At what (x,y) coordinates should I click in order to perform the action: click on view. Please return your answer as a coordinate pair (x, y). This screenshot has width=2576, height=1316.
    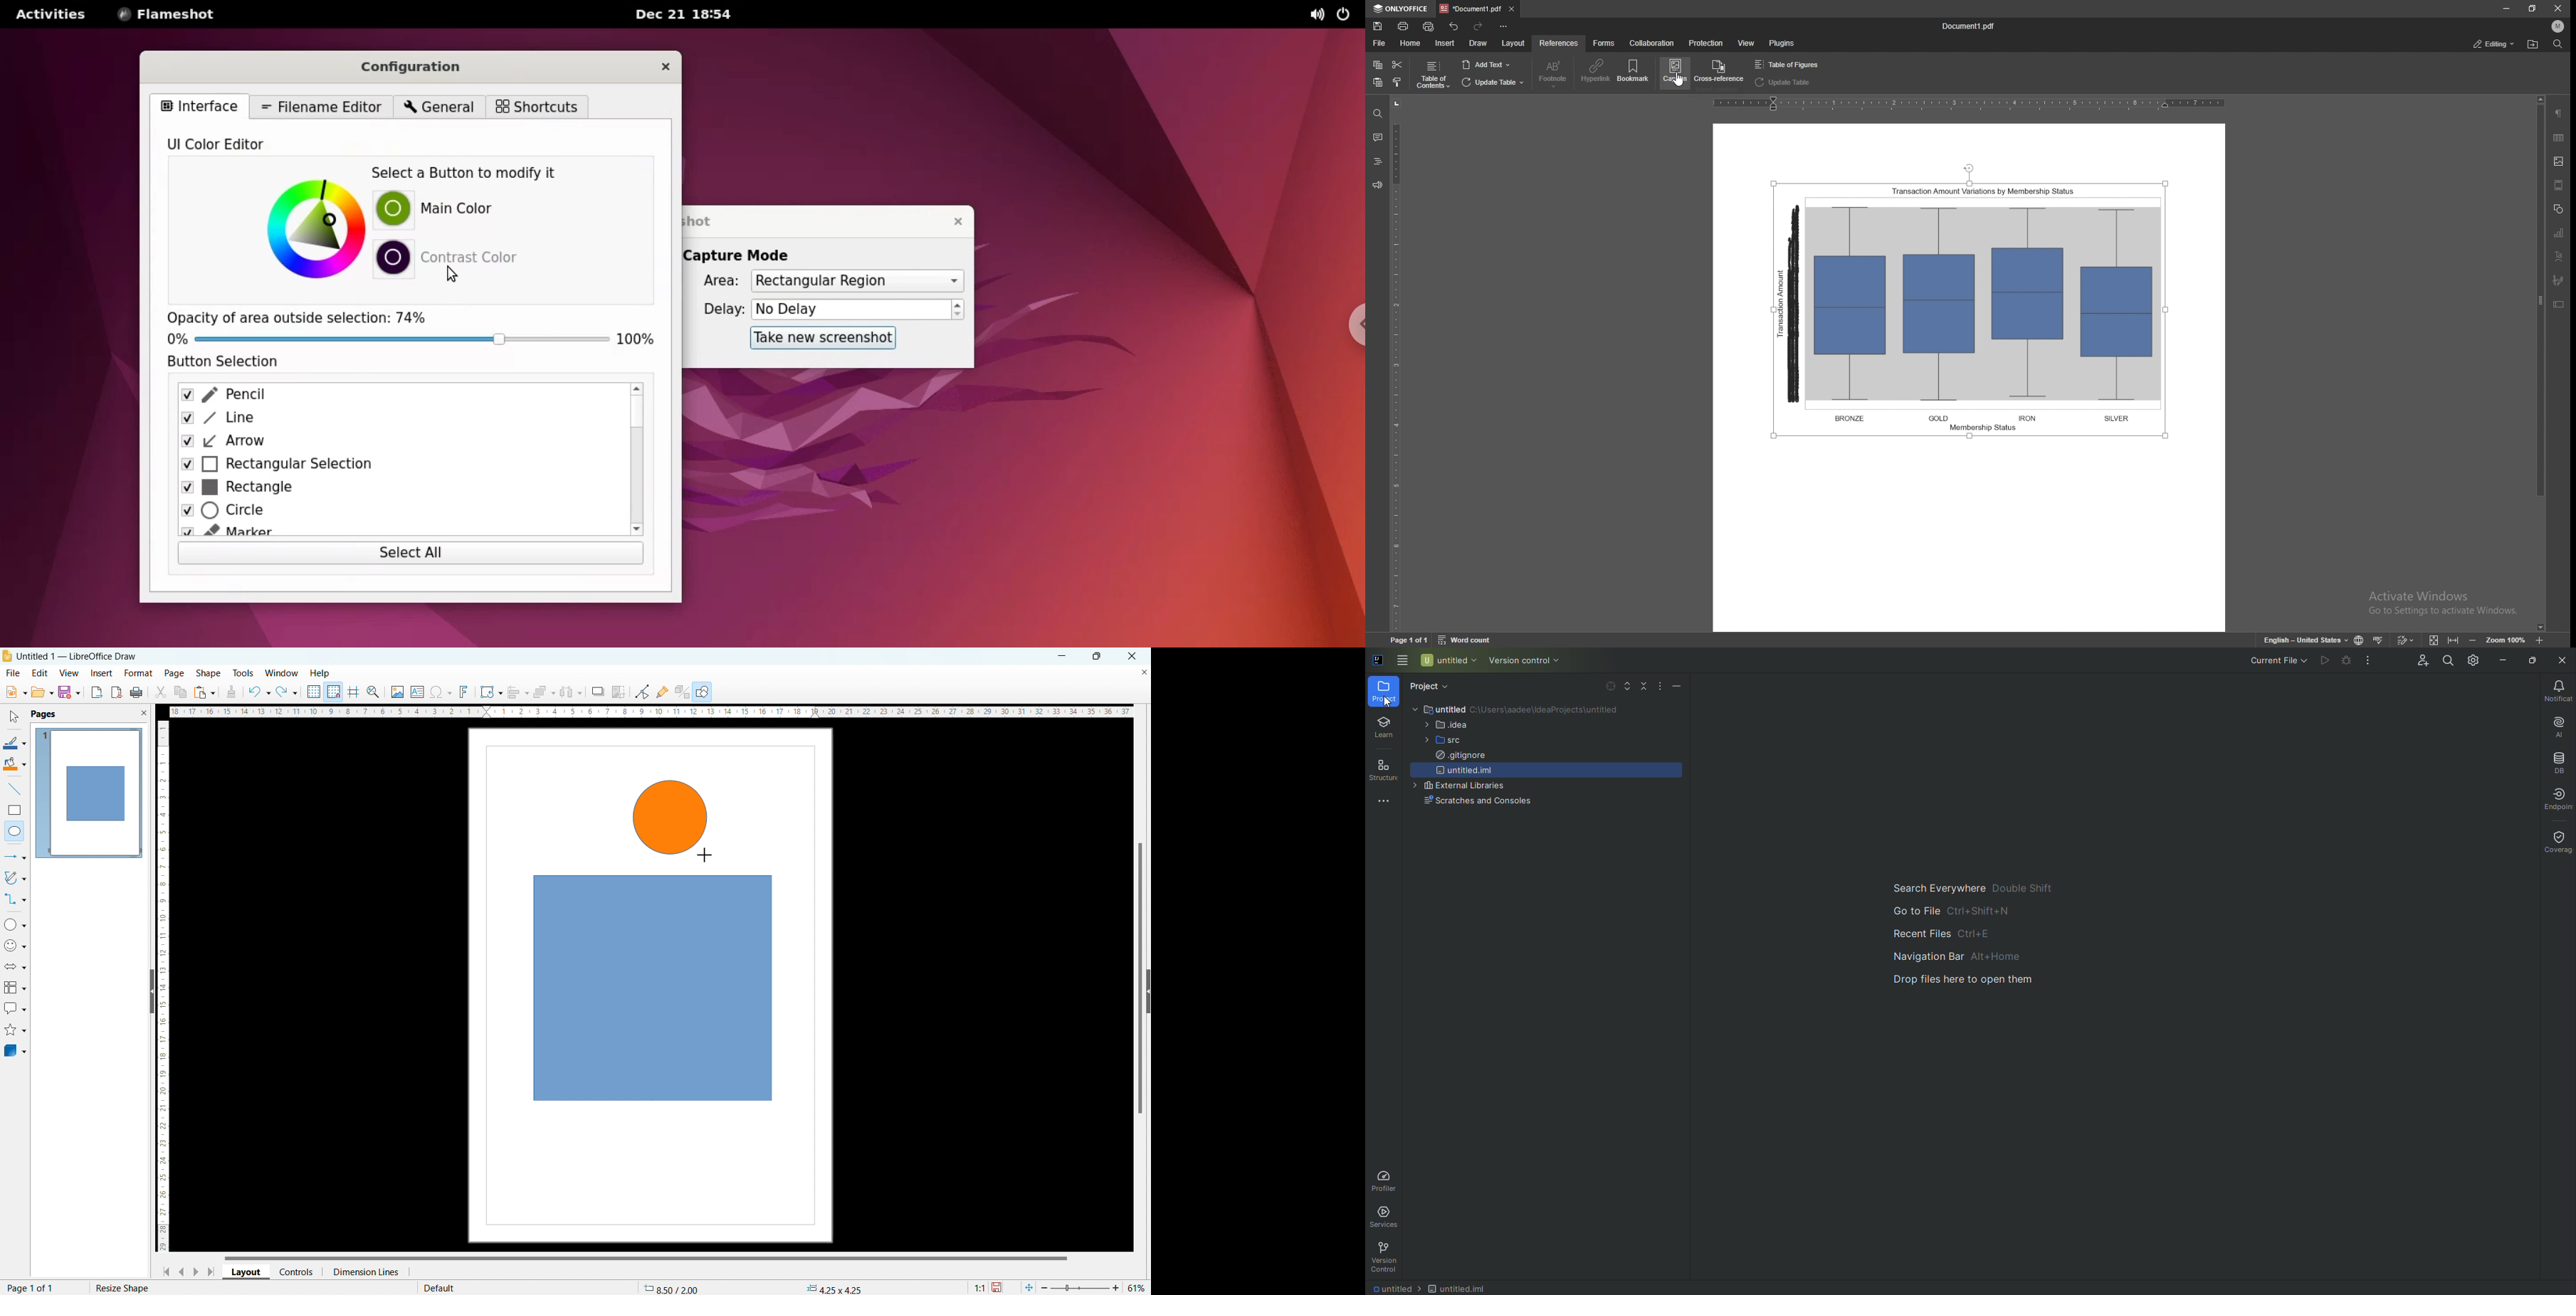
    Looking at the image, I should click on (1747, 43).